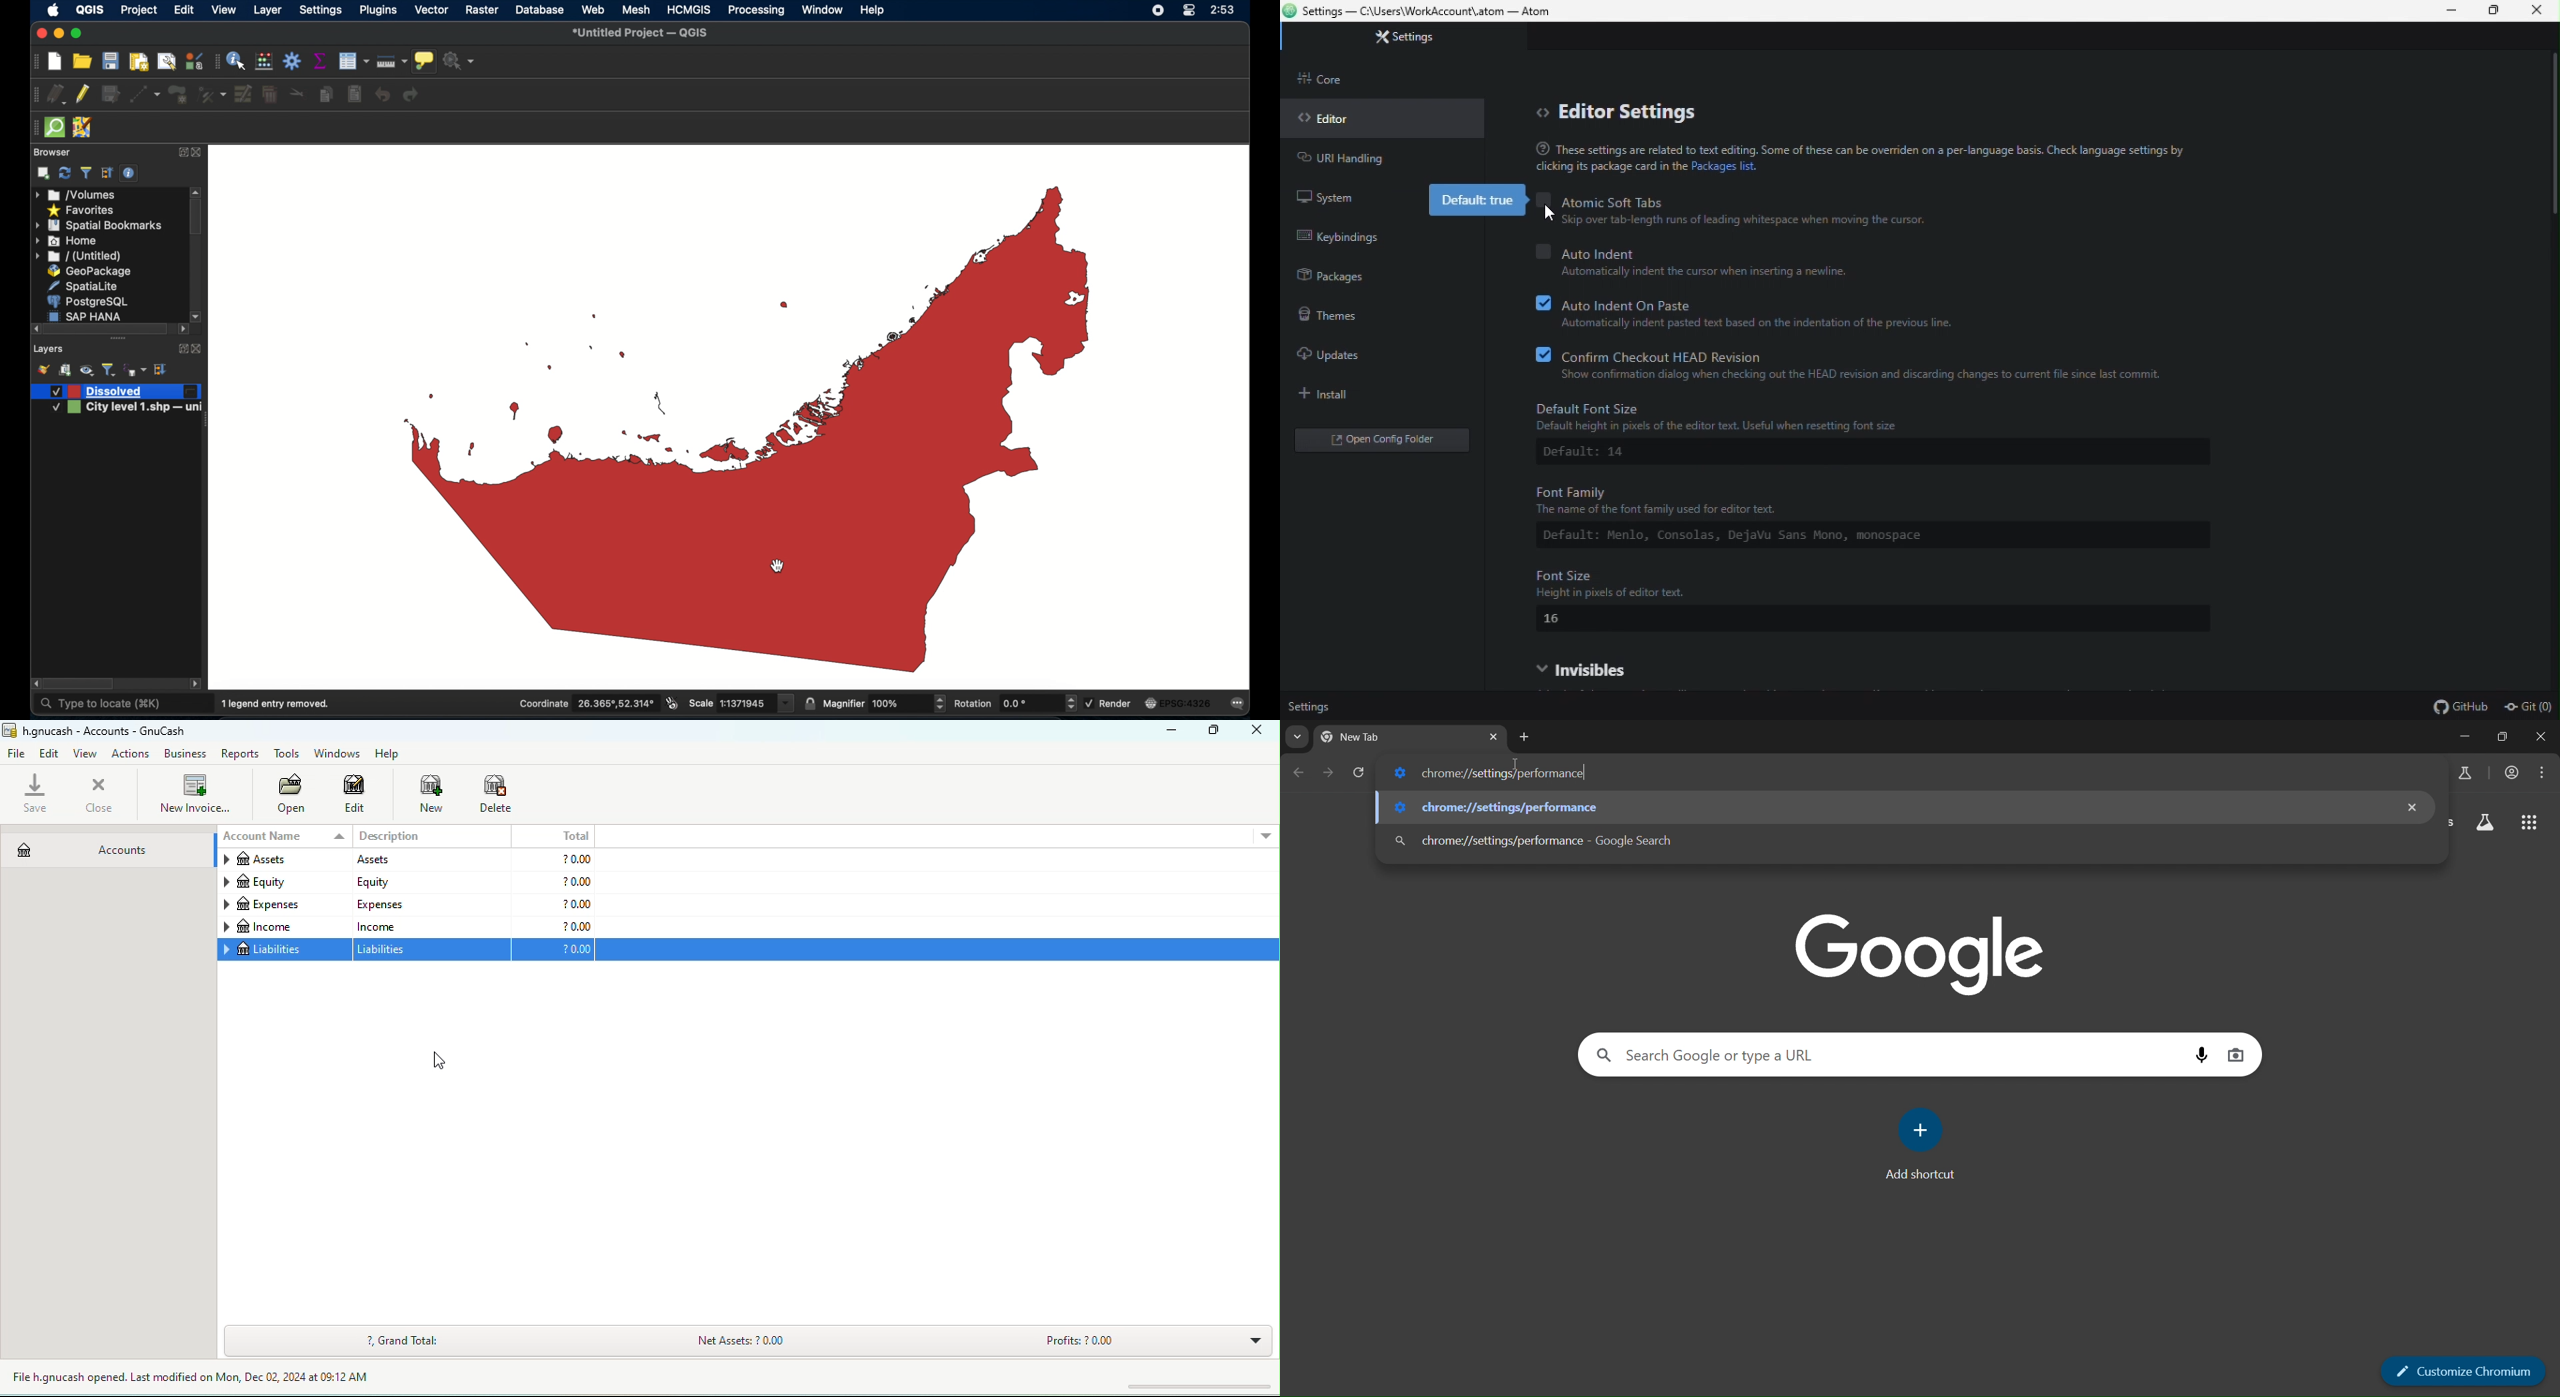 This screenshot has height=1400, width=2576. I want to click on new, so click(422, 796).